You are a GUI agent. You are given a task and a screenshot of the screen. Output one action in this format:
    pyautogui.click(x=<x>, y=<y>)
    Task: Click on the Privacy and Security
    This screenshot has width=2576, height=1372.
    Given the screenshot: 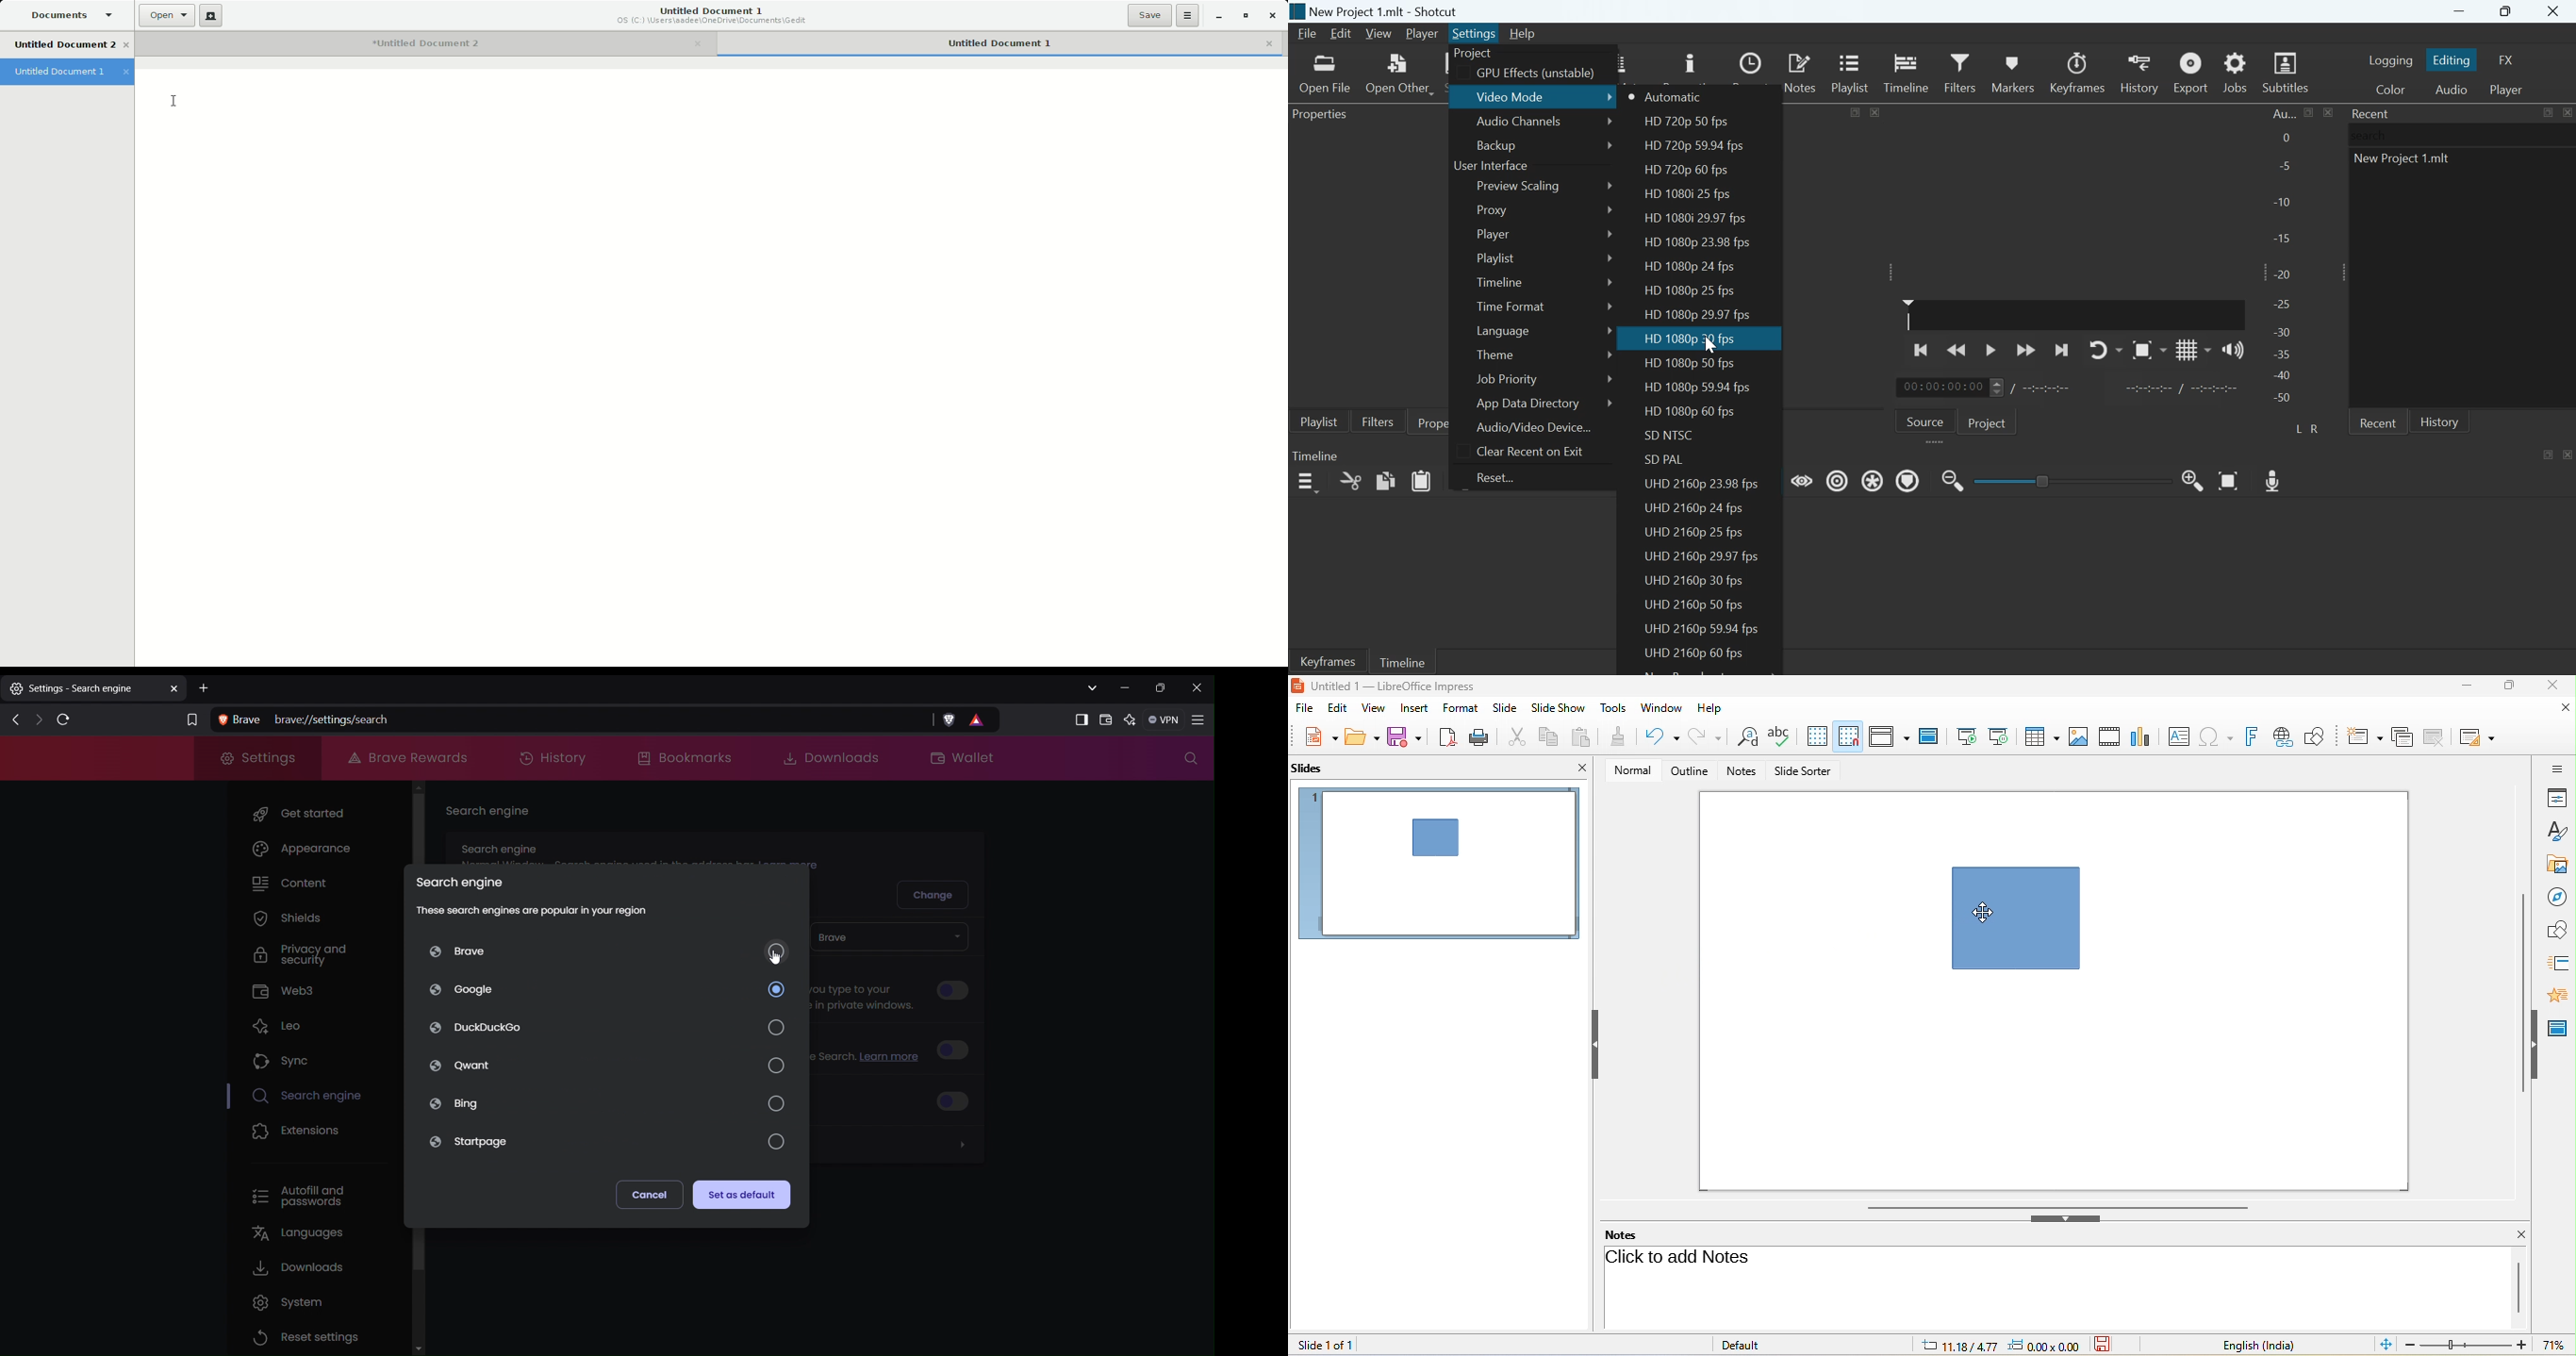 What is the action you would take?
    pyautogui.click(x=289, y=956)
    